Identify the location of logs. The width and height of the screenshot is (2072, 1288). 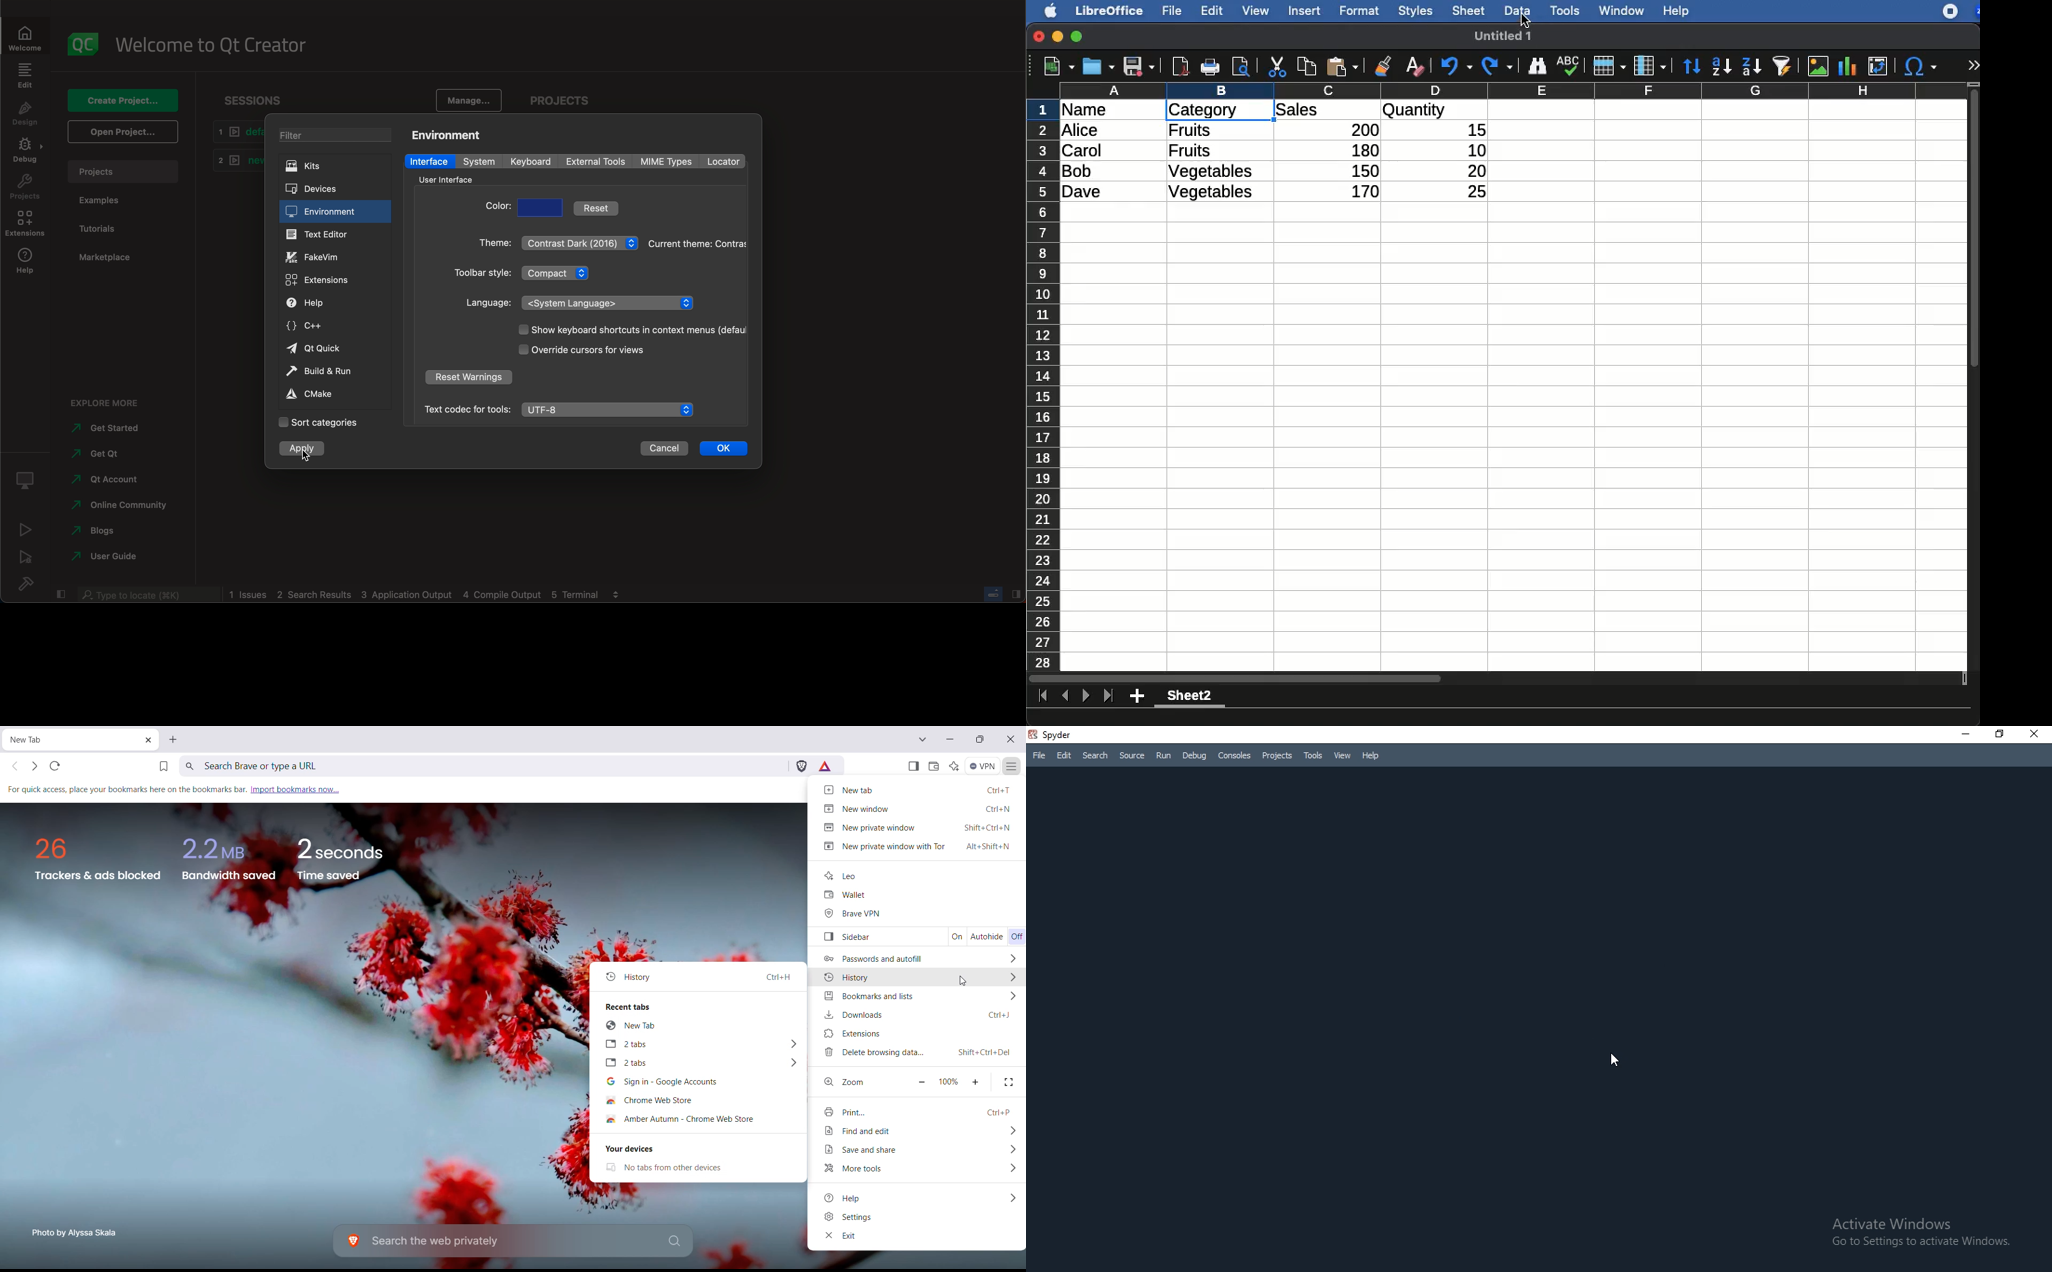
(414, 595).